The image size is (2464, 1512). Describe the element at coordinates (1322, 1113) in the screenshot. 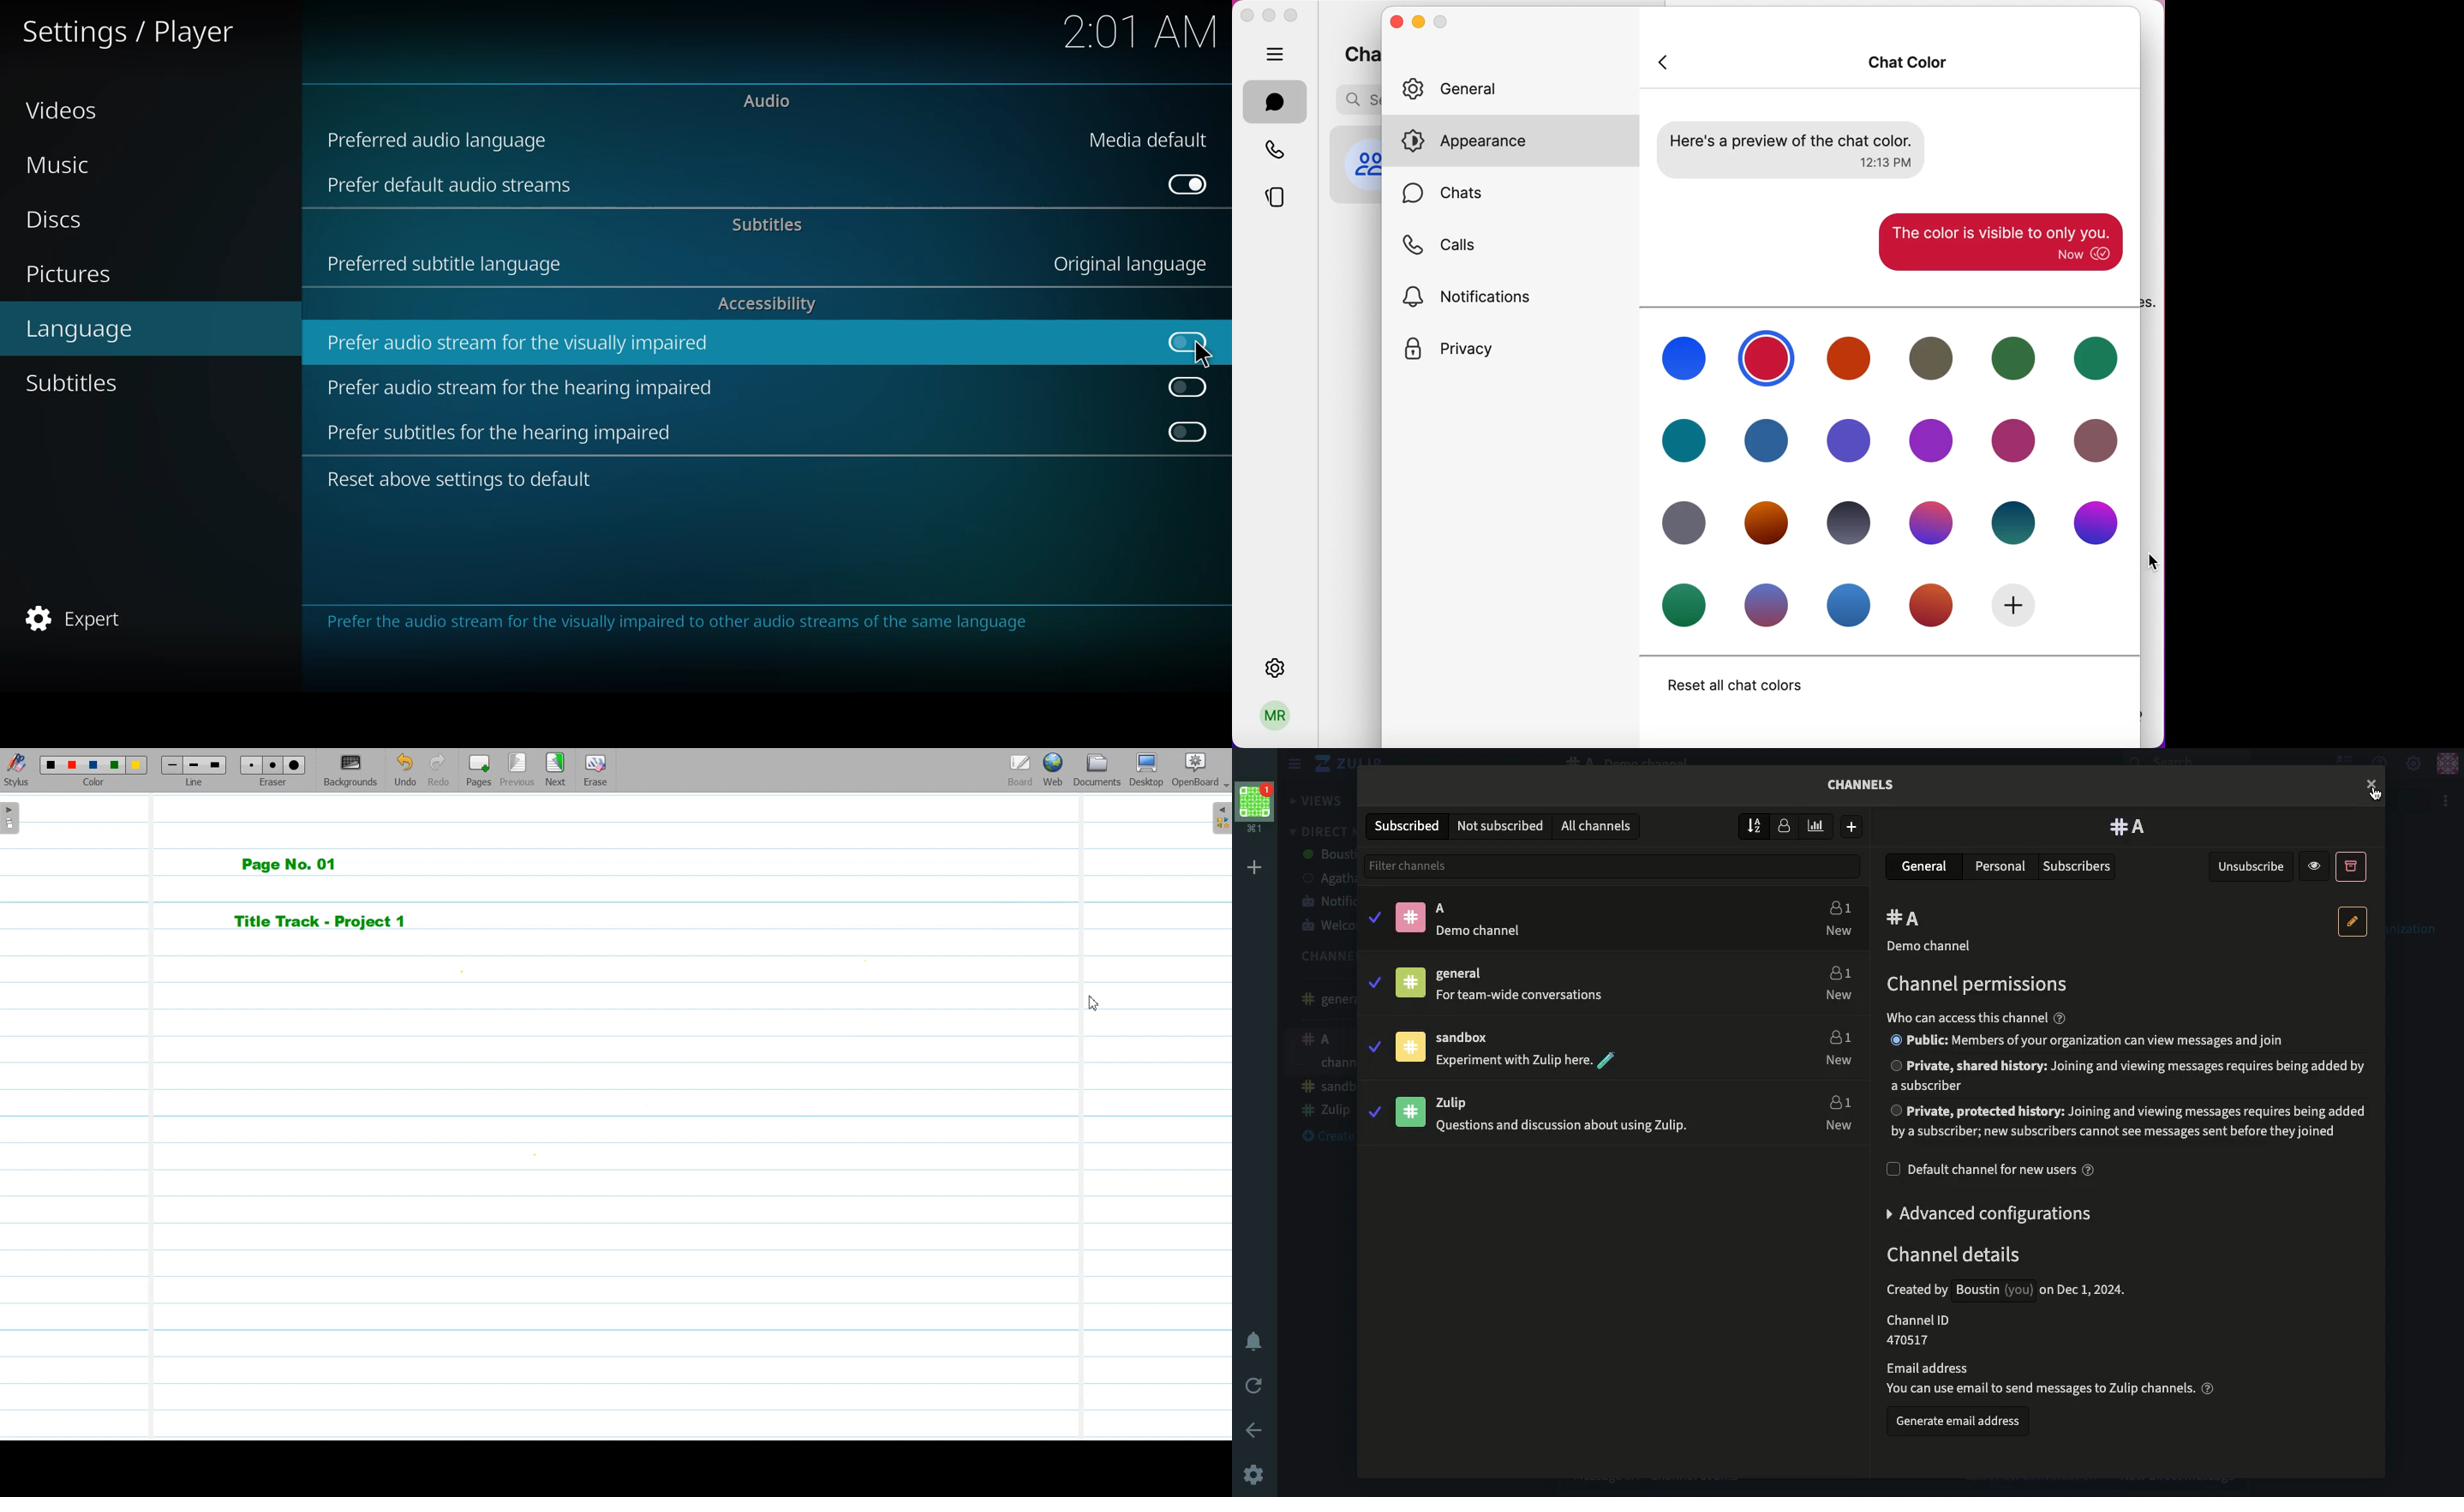

I see `Create a channel` at that location.